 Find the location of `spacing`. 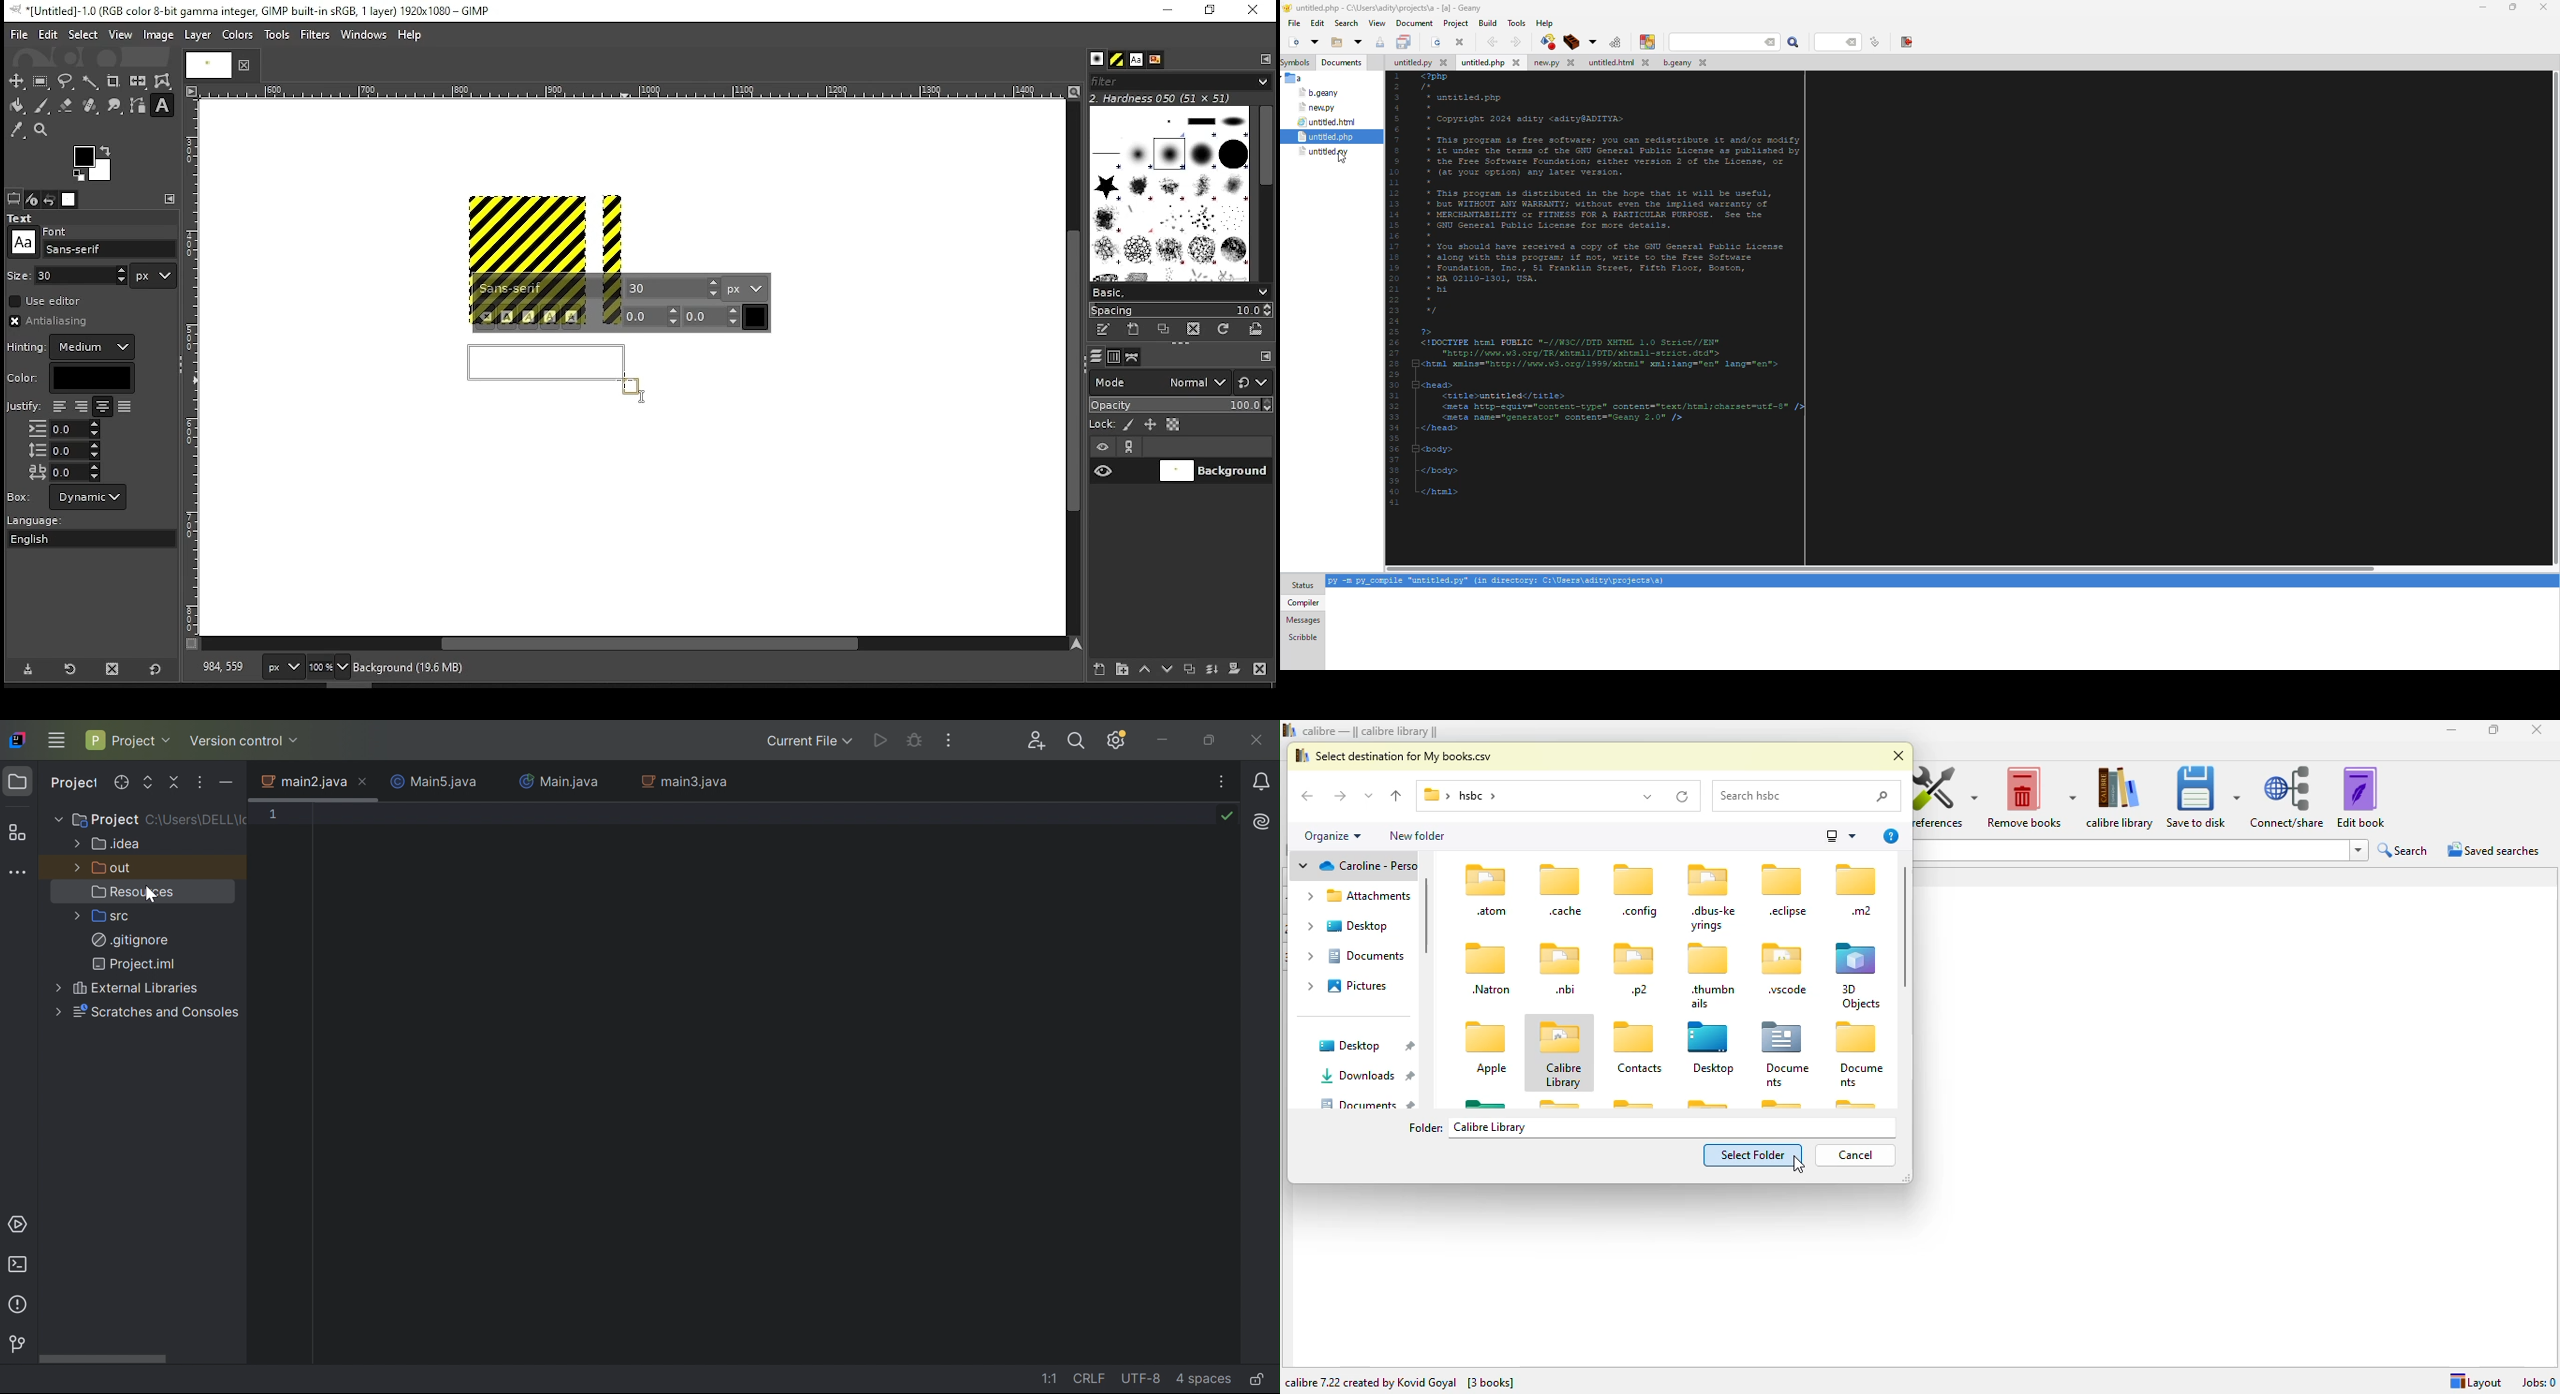

spacing is located at coordinates (1180, 310).